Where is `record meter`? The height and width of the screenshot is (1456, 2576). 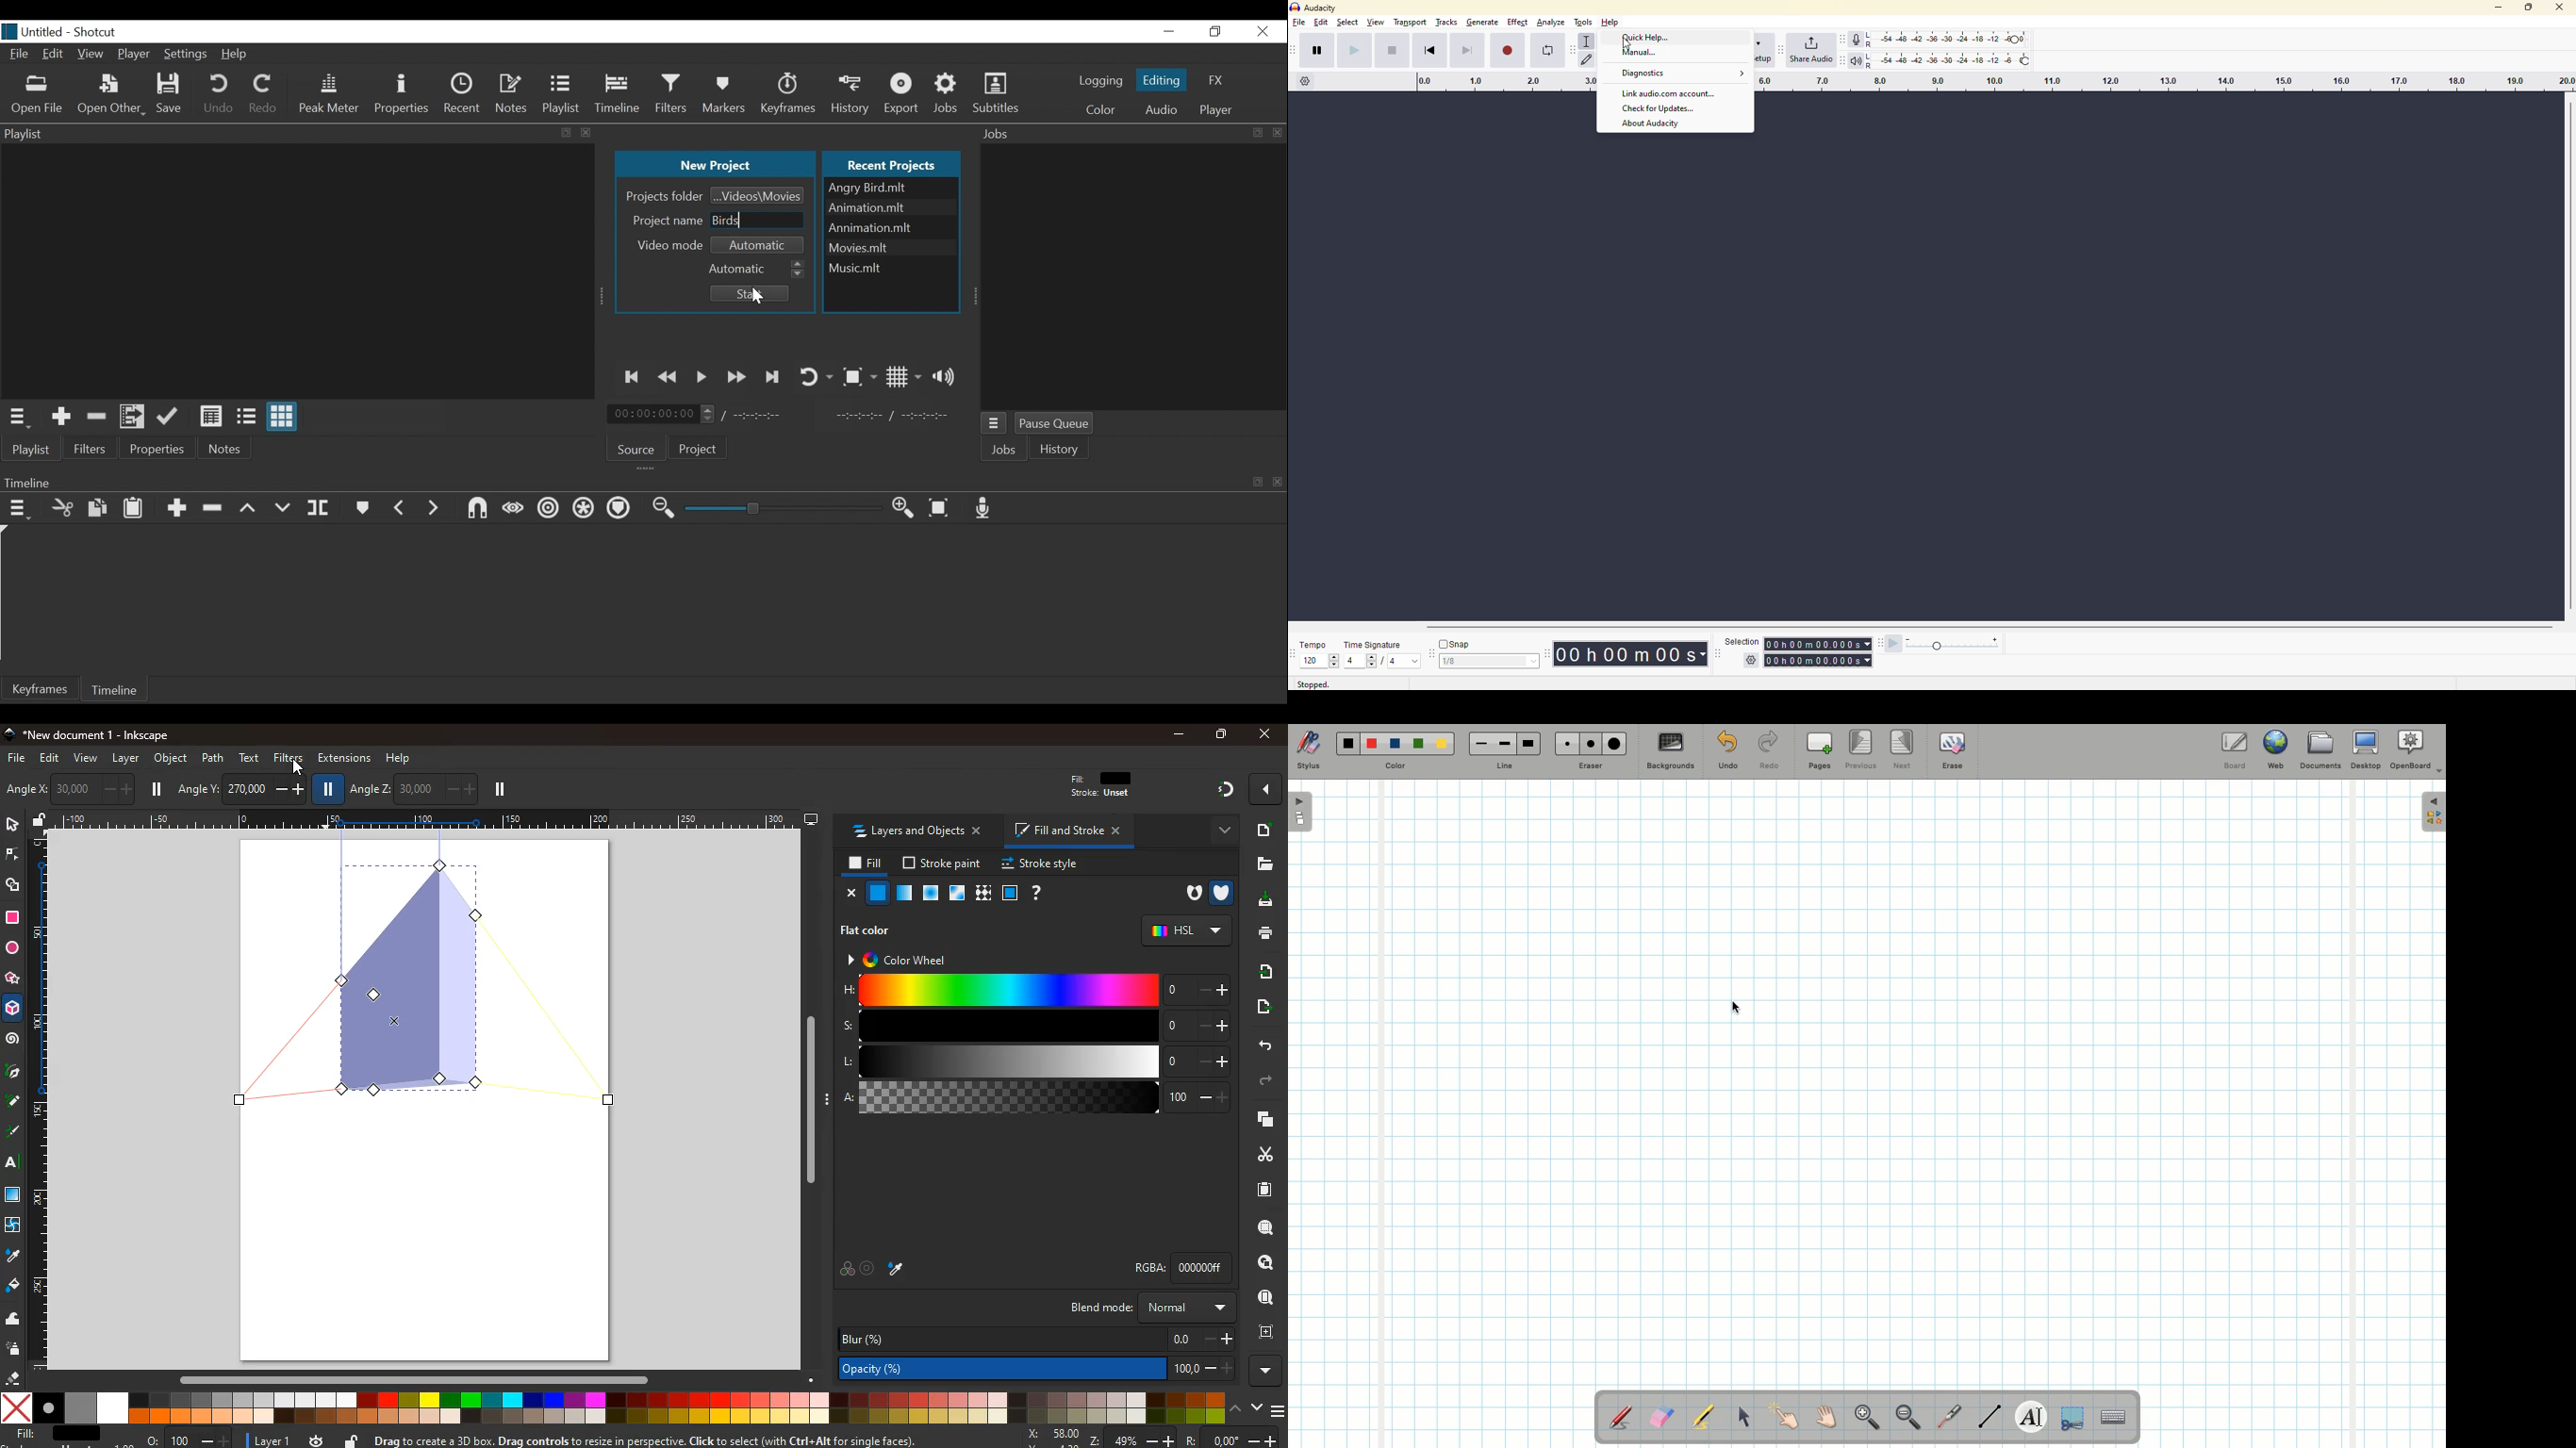
record meter is located at coordinates (1857, 39).